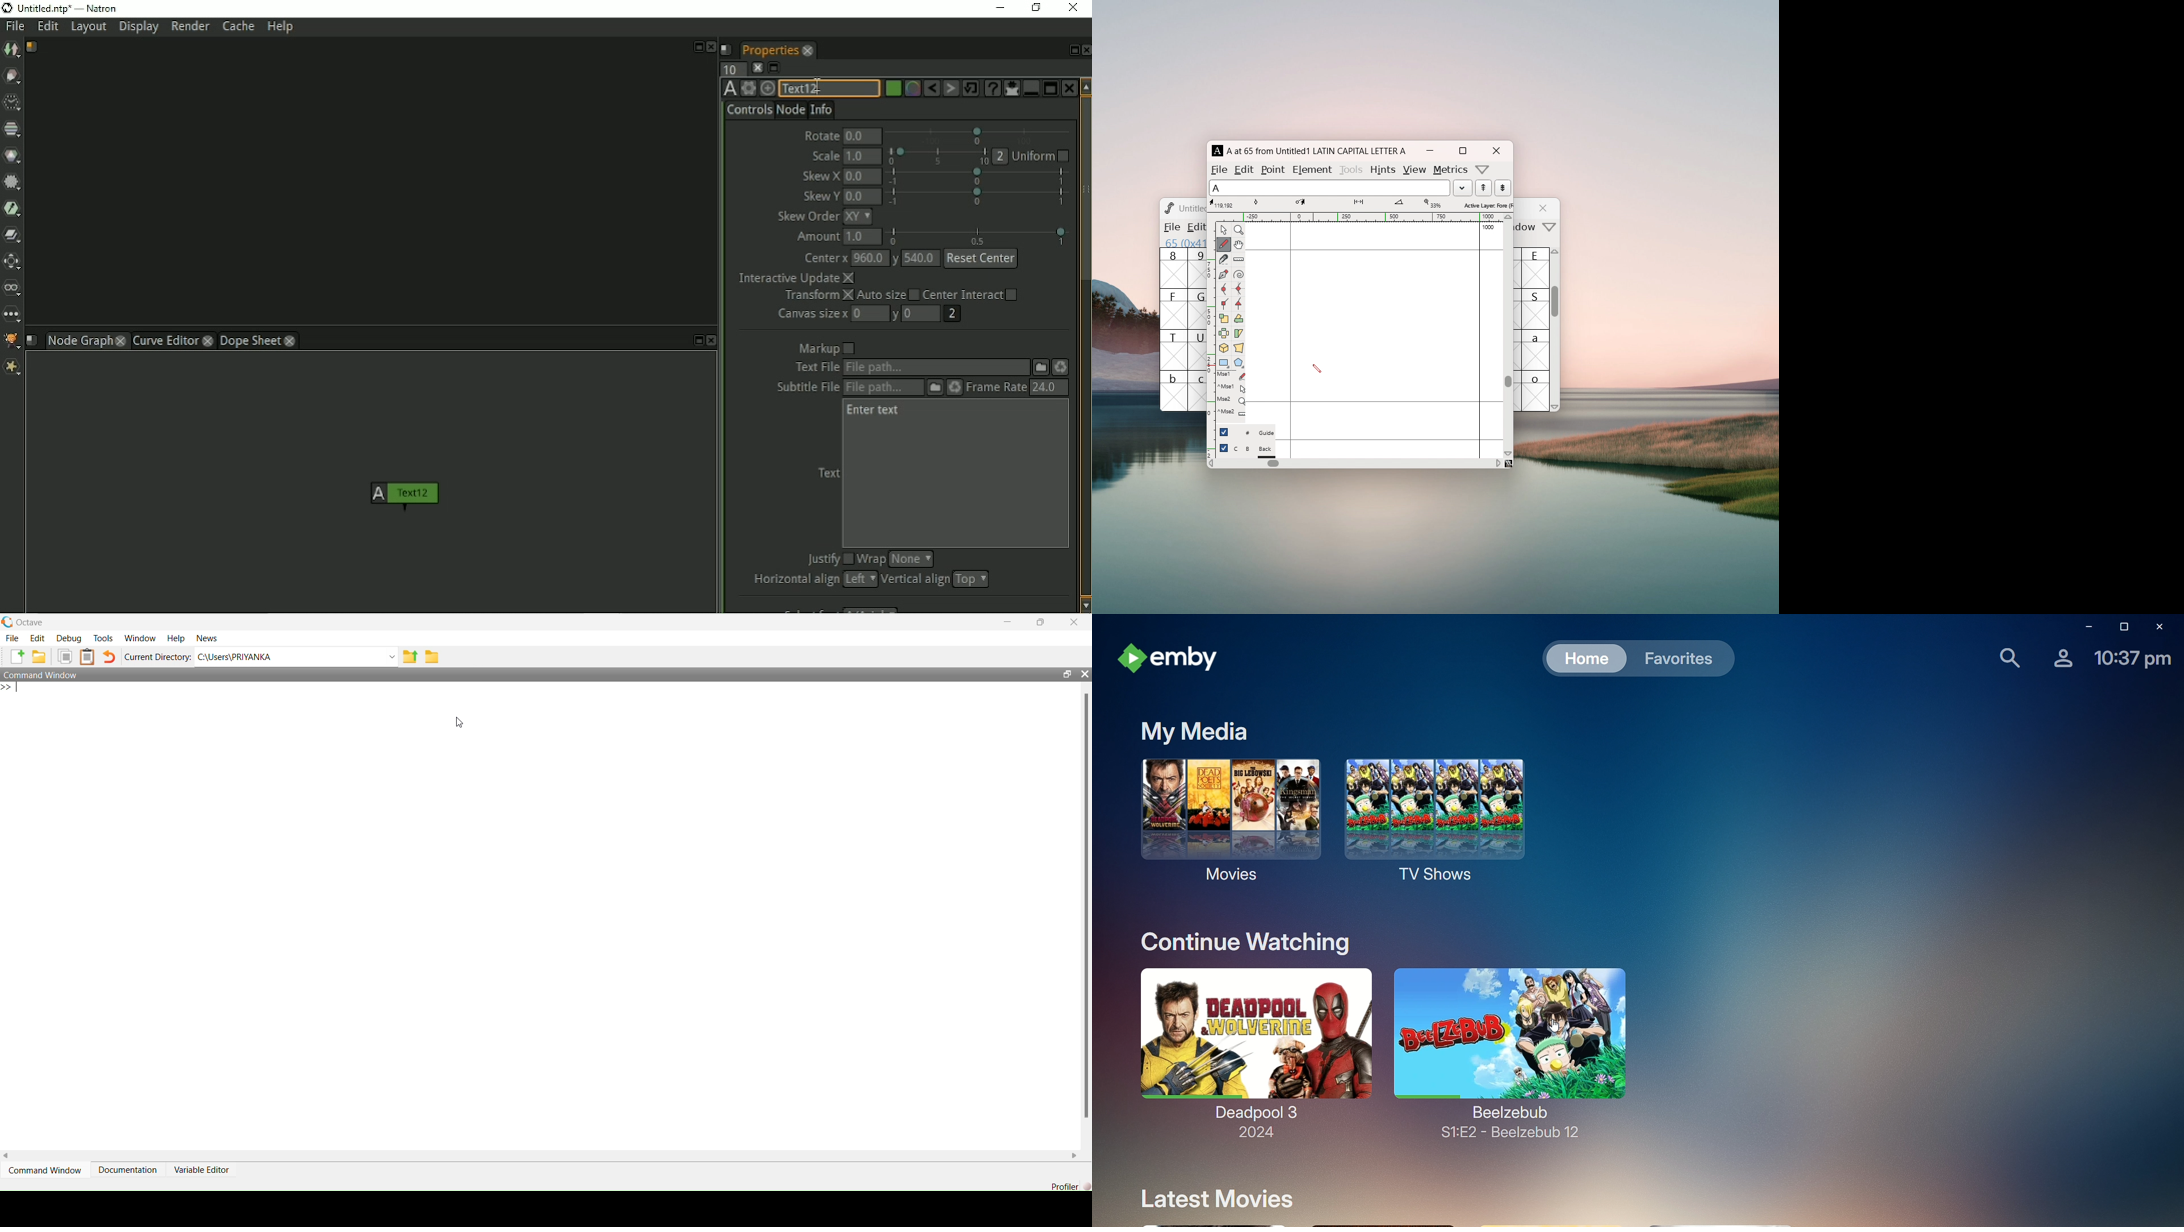  I want to click on logo, so click(1168, 208).